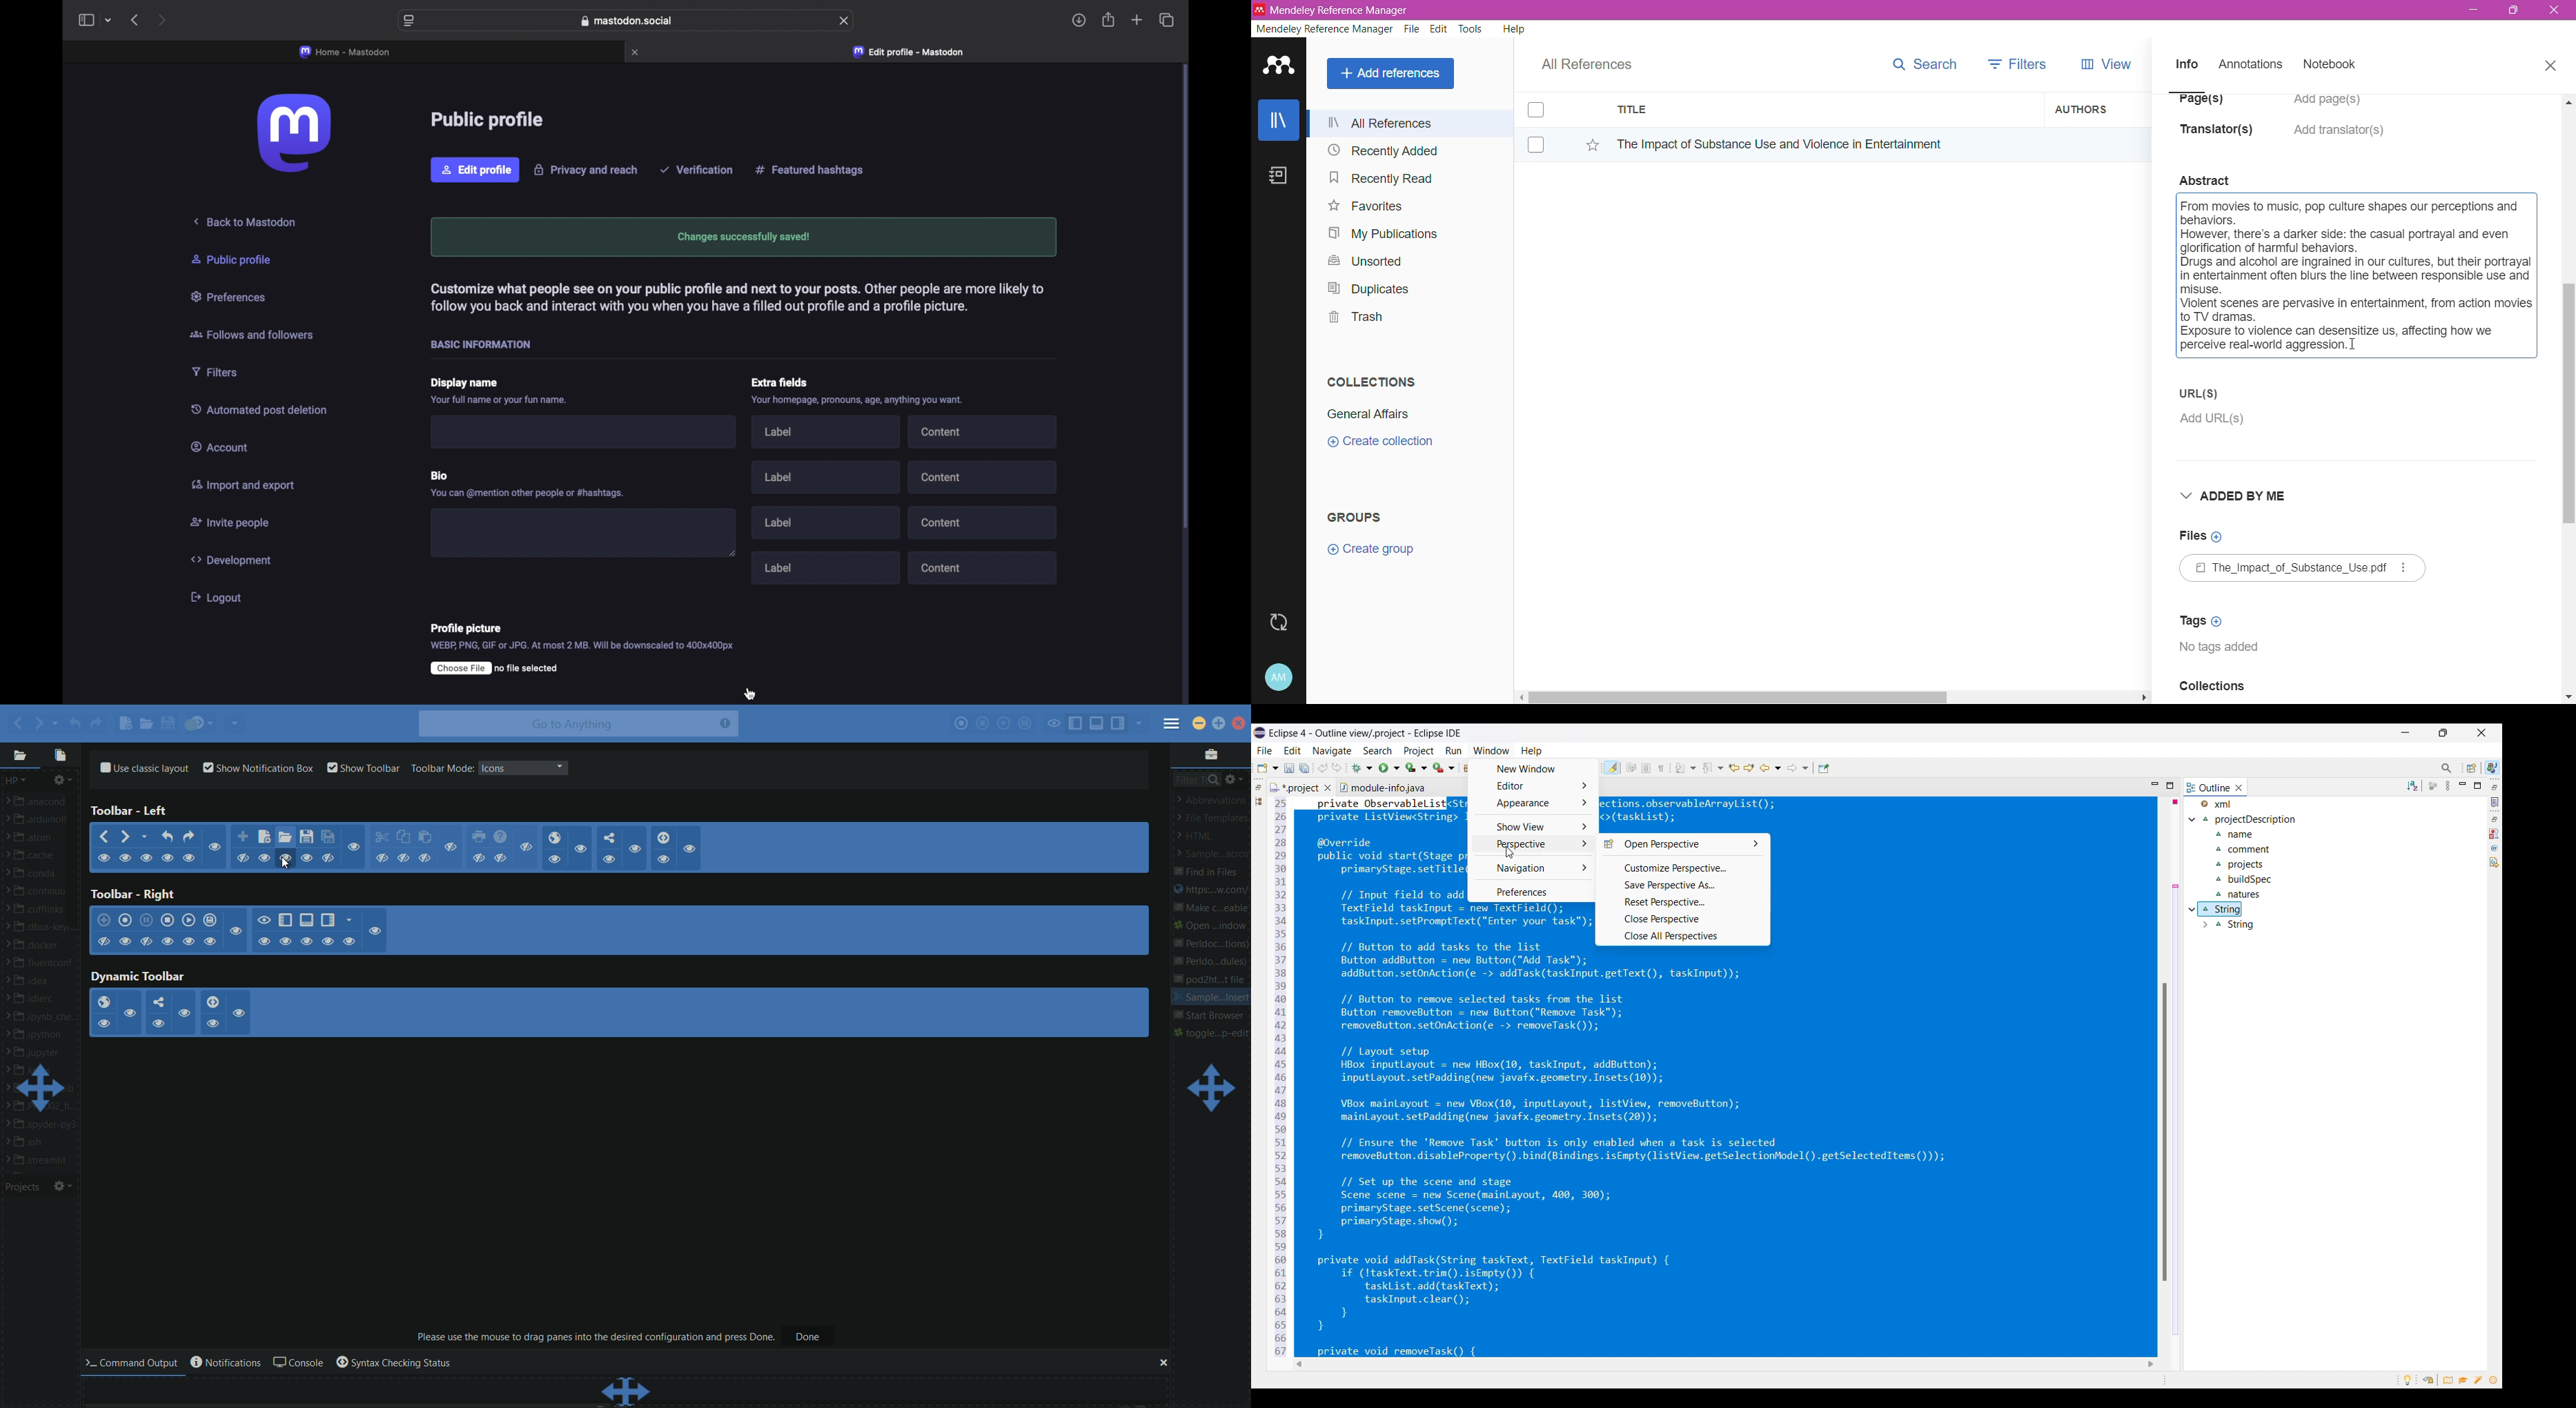  Describe the element at coordinates (2473, 10) in the screenshot. I see `Minimize` at that location.